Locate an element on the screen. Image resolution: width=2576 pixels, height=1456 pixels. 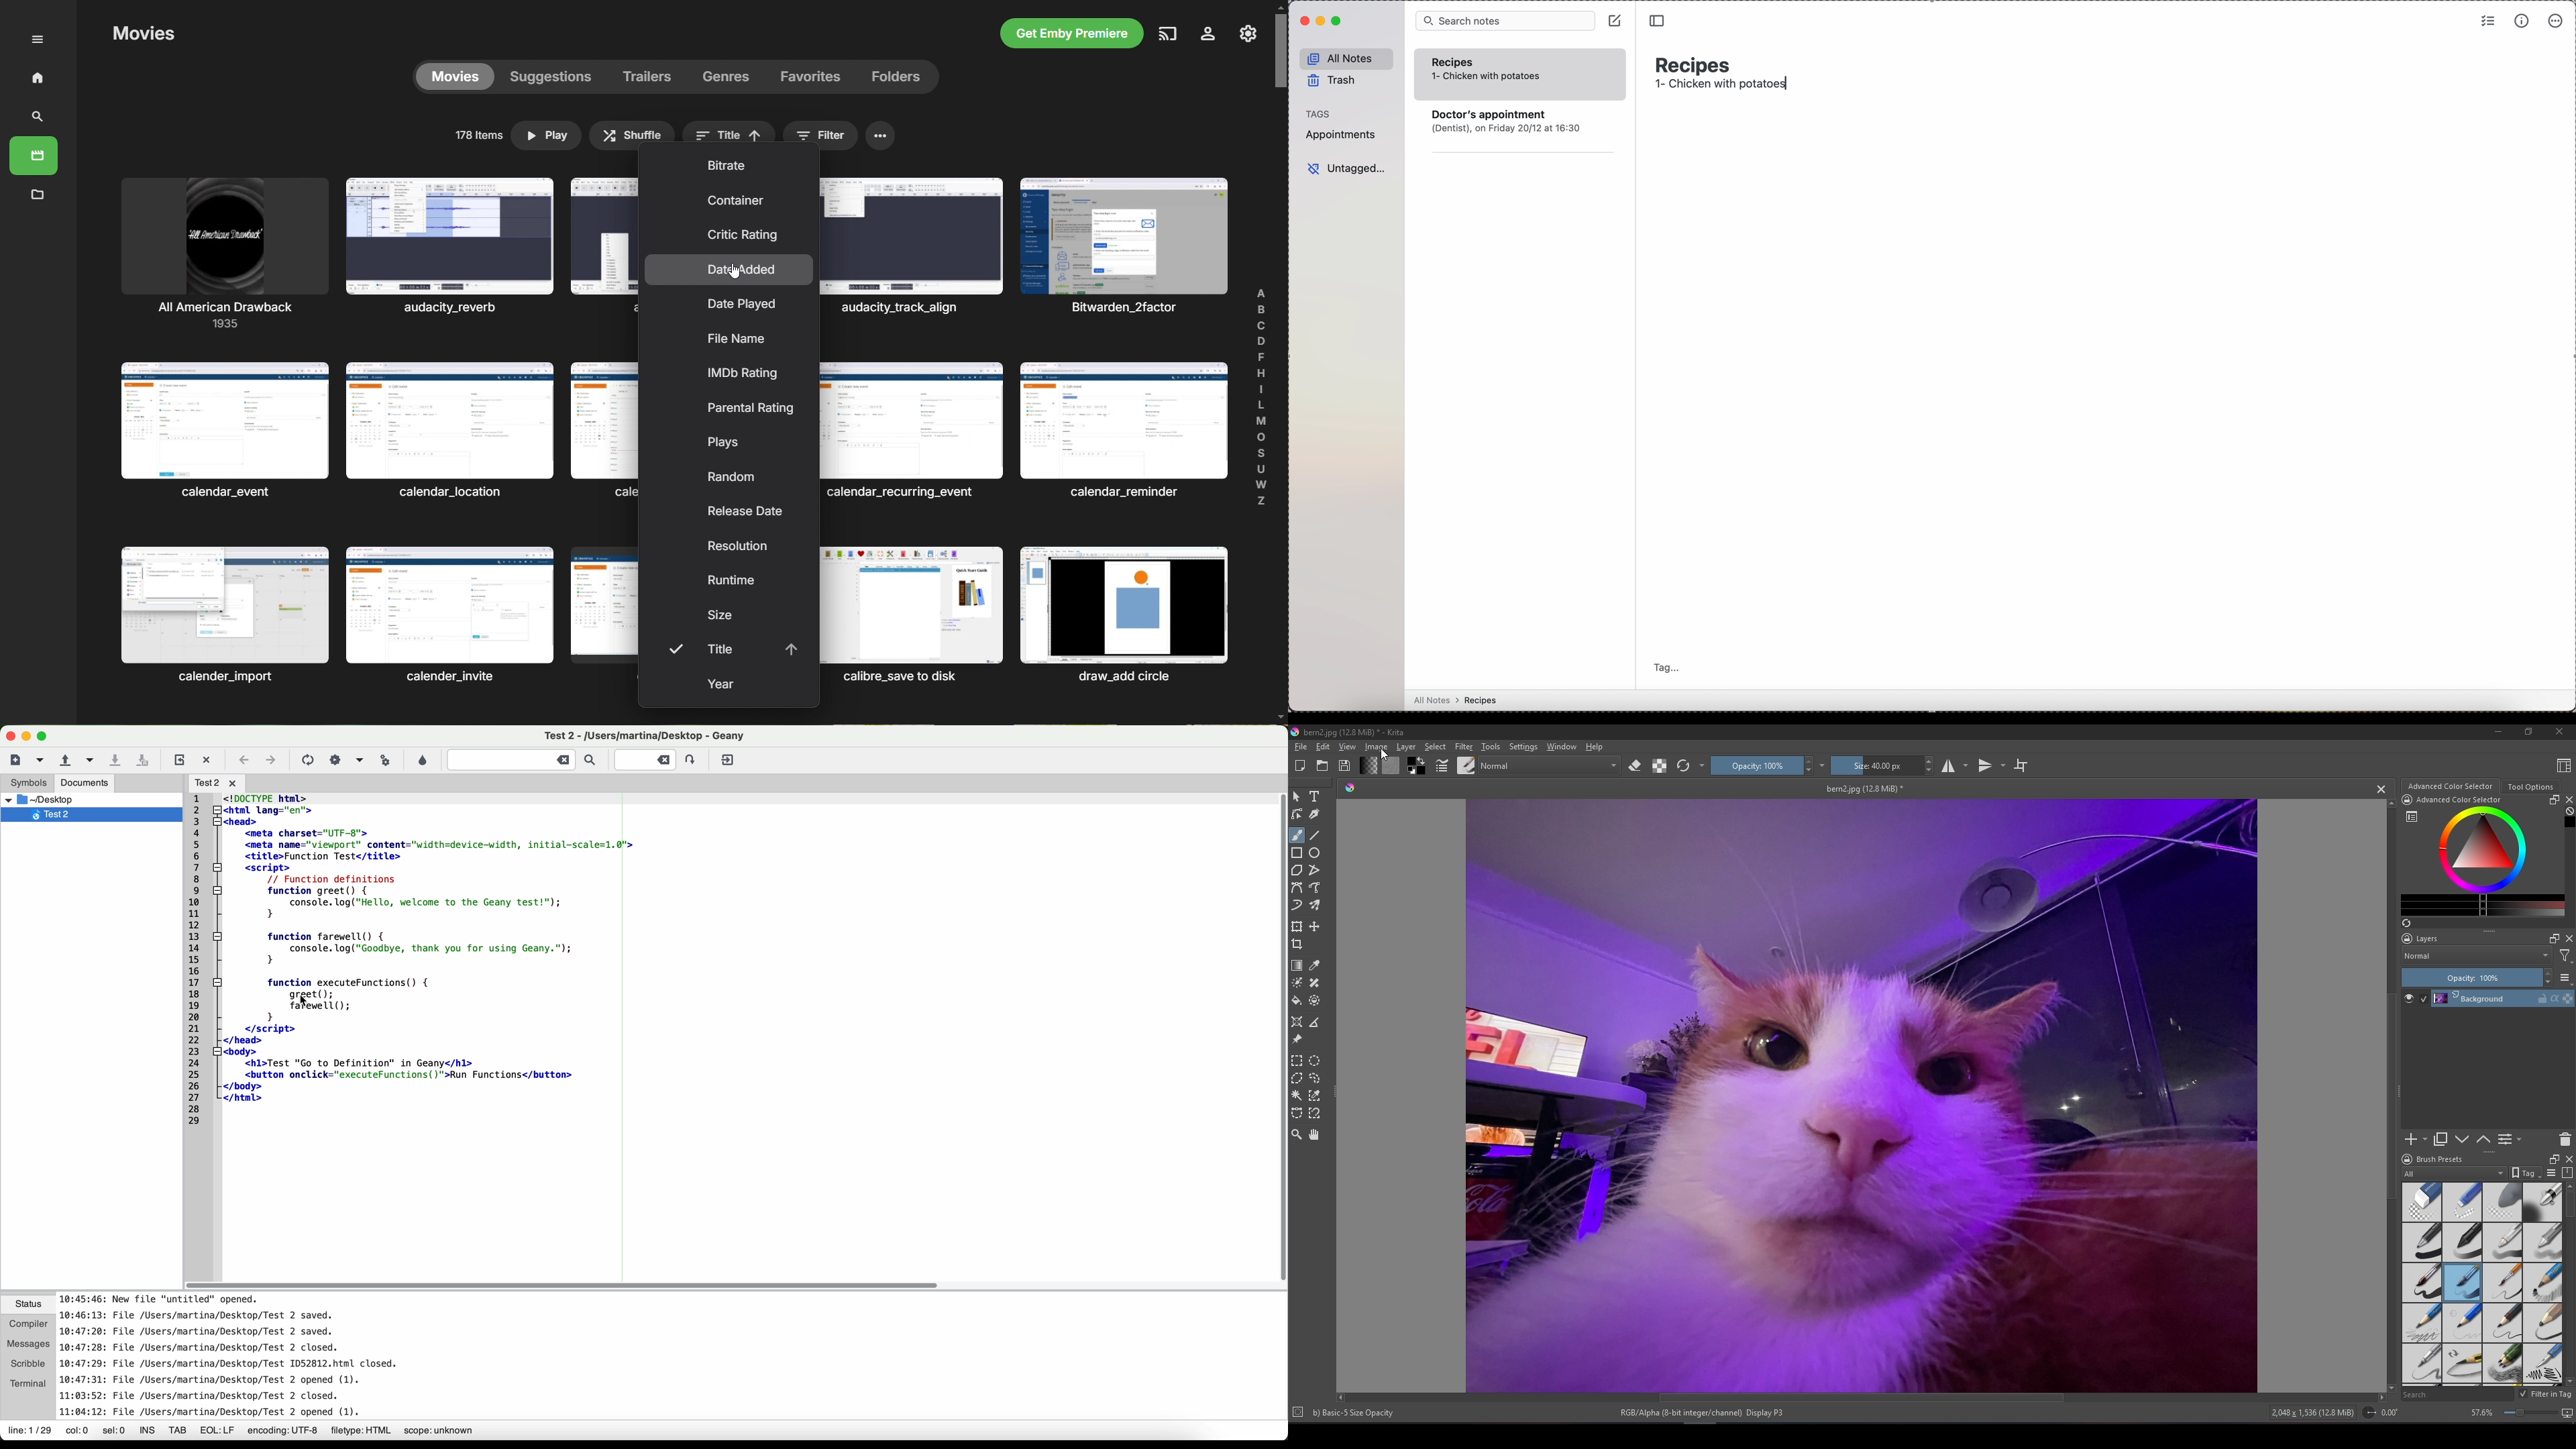
maximize is located at coordinates (1339, 22).